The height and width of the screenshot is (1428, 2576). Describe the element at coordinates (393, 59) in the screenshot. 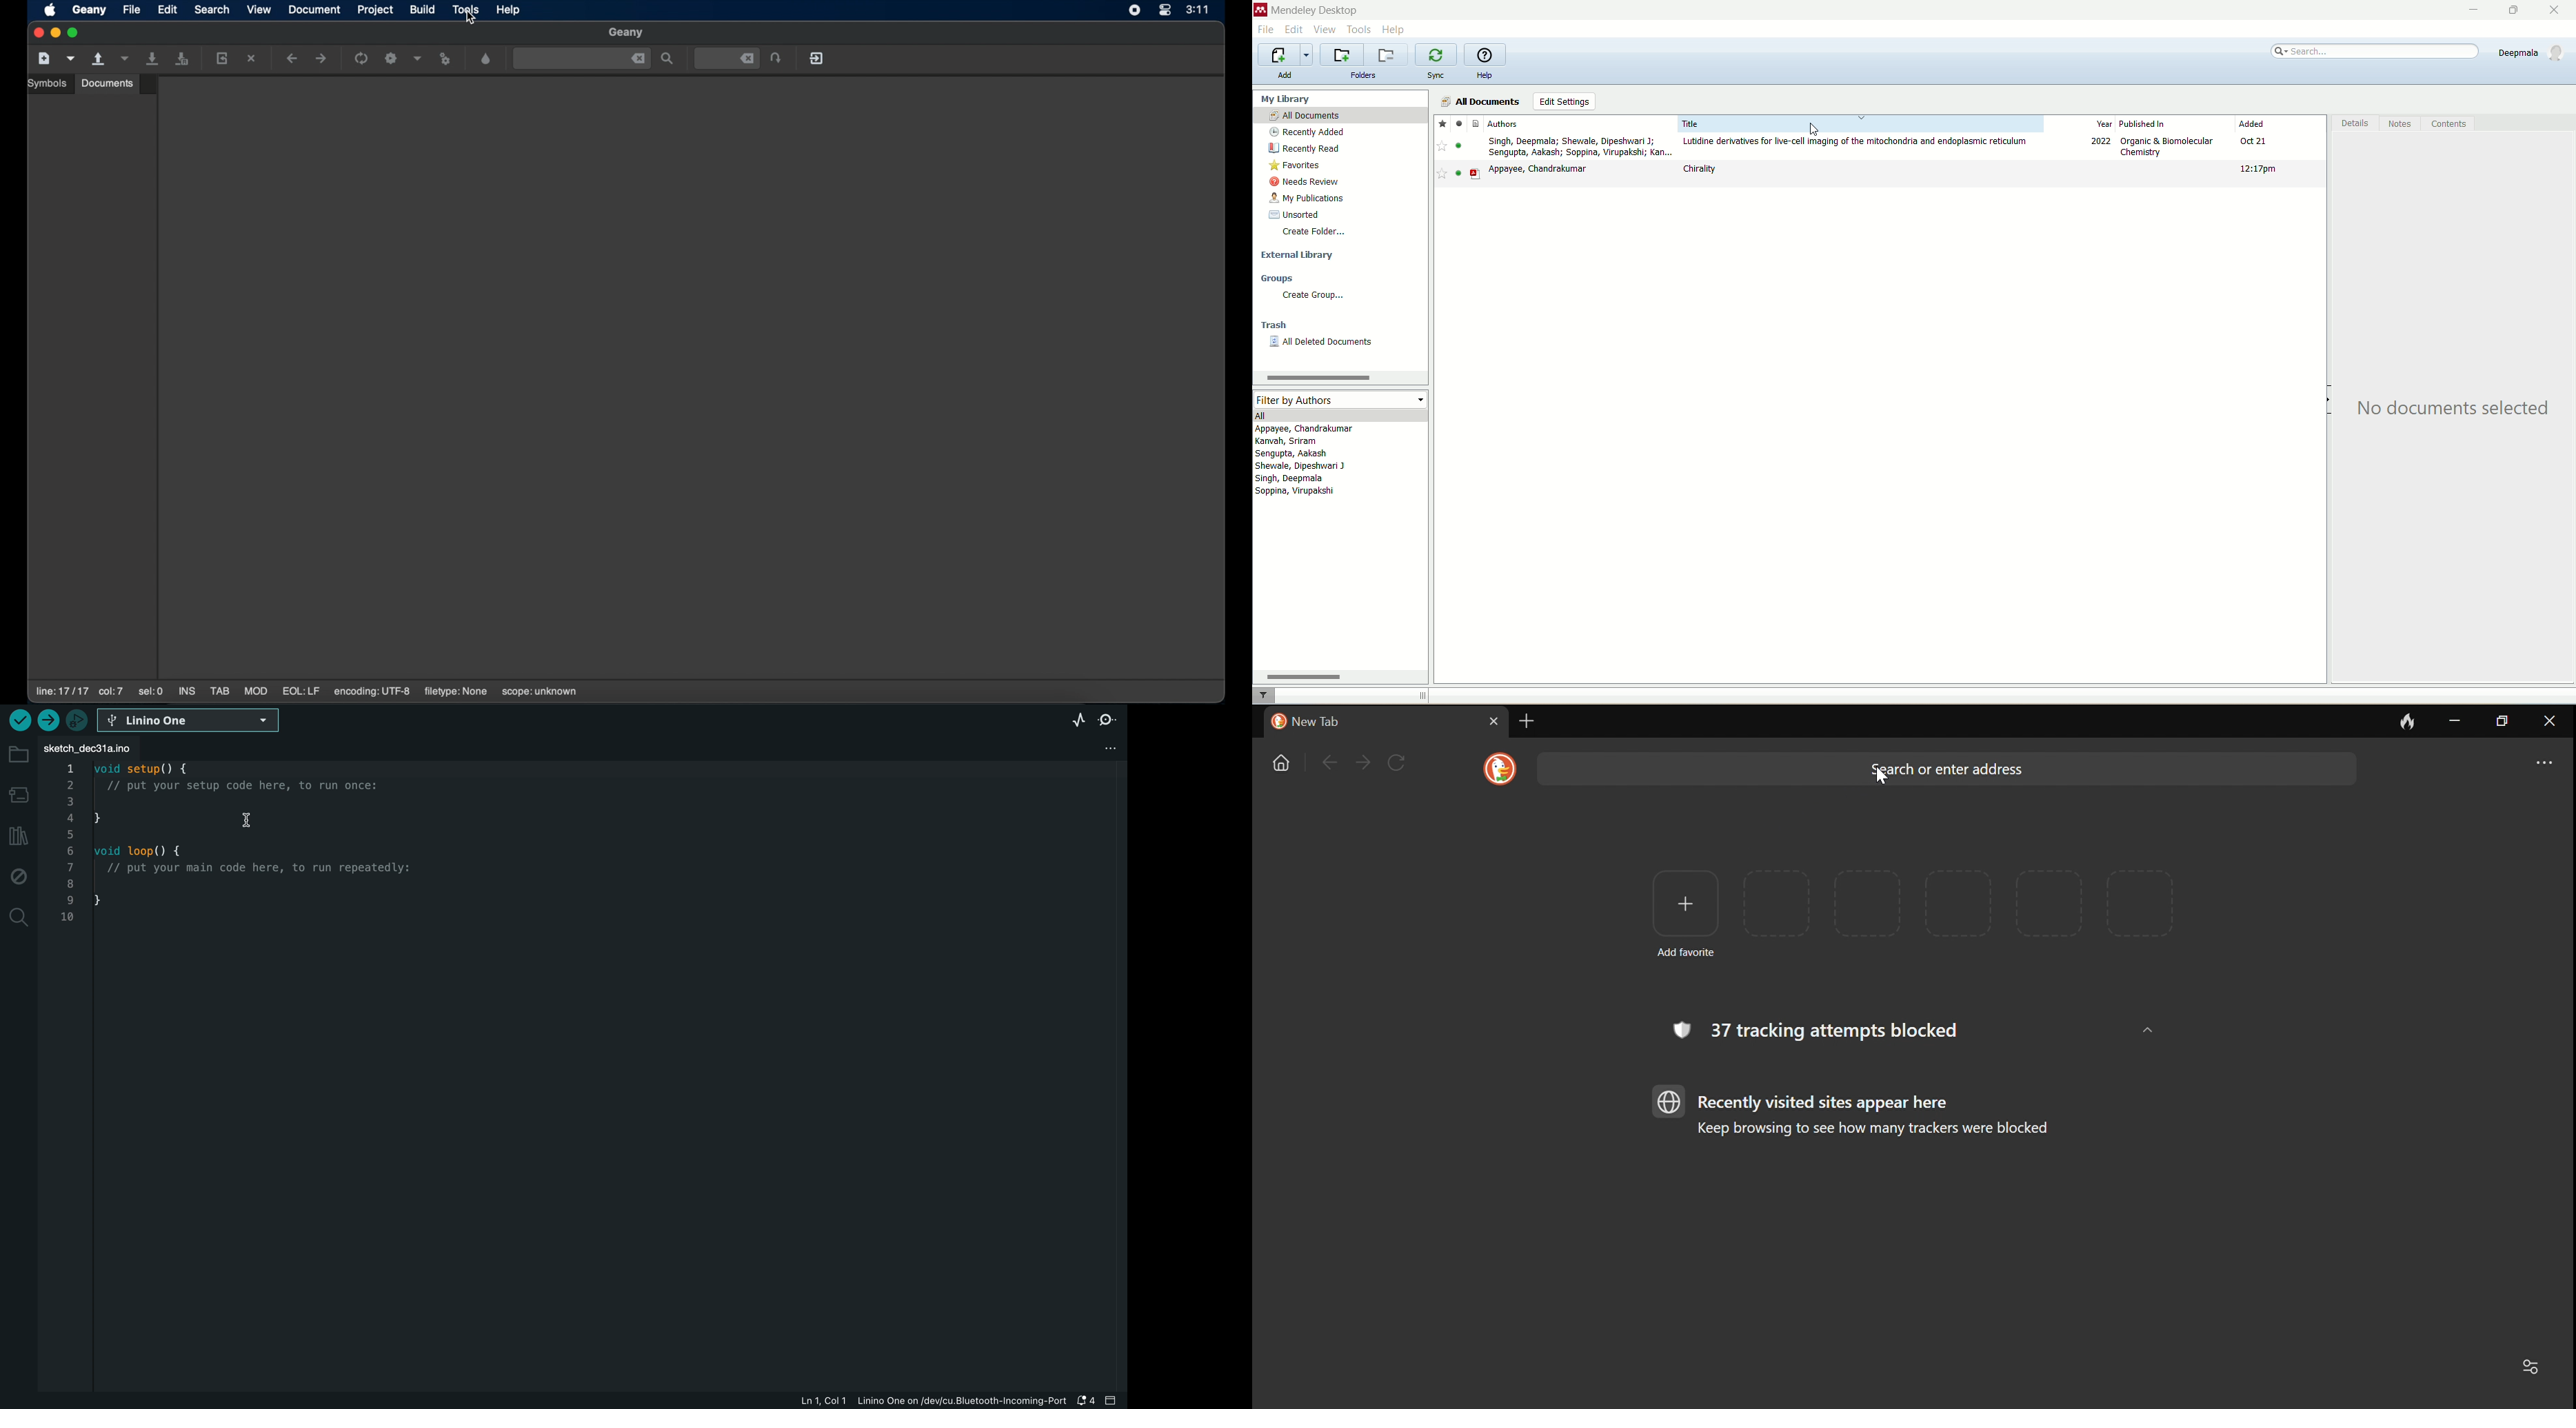

I see `build the current file` at that location.